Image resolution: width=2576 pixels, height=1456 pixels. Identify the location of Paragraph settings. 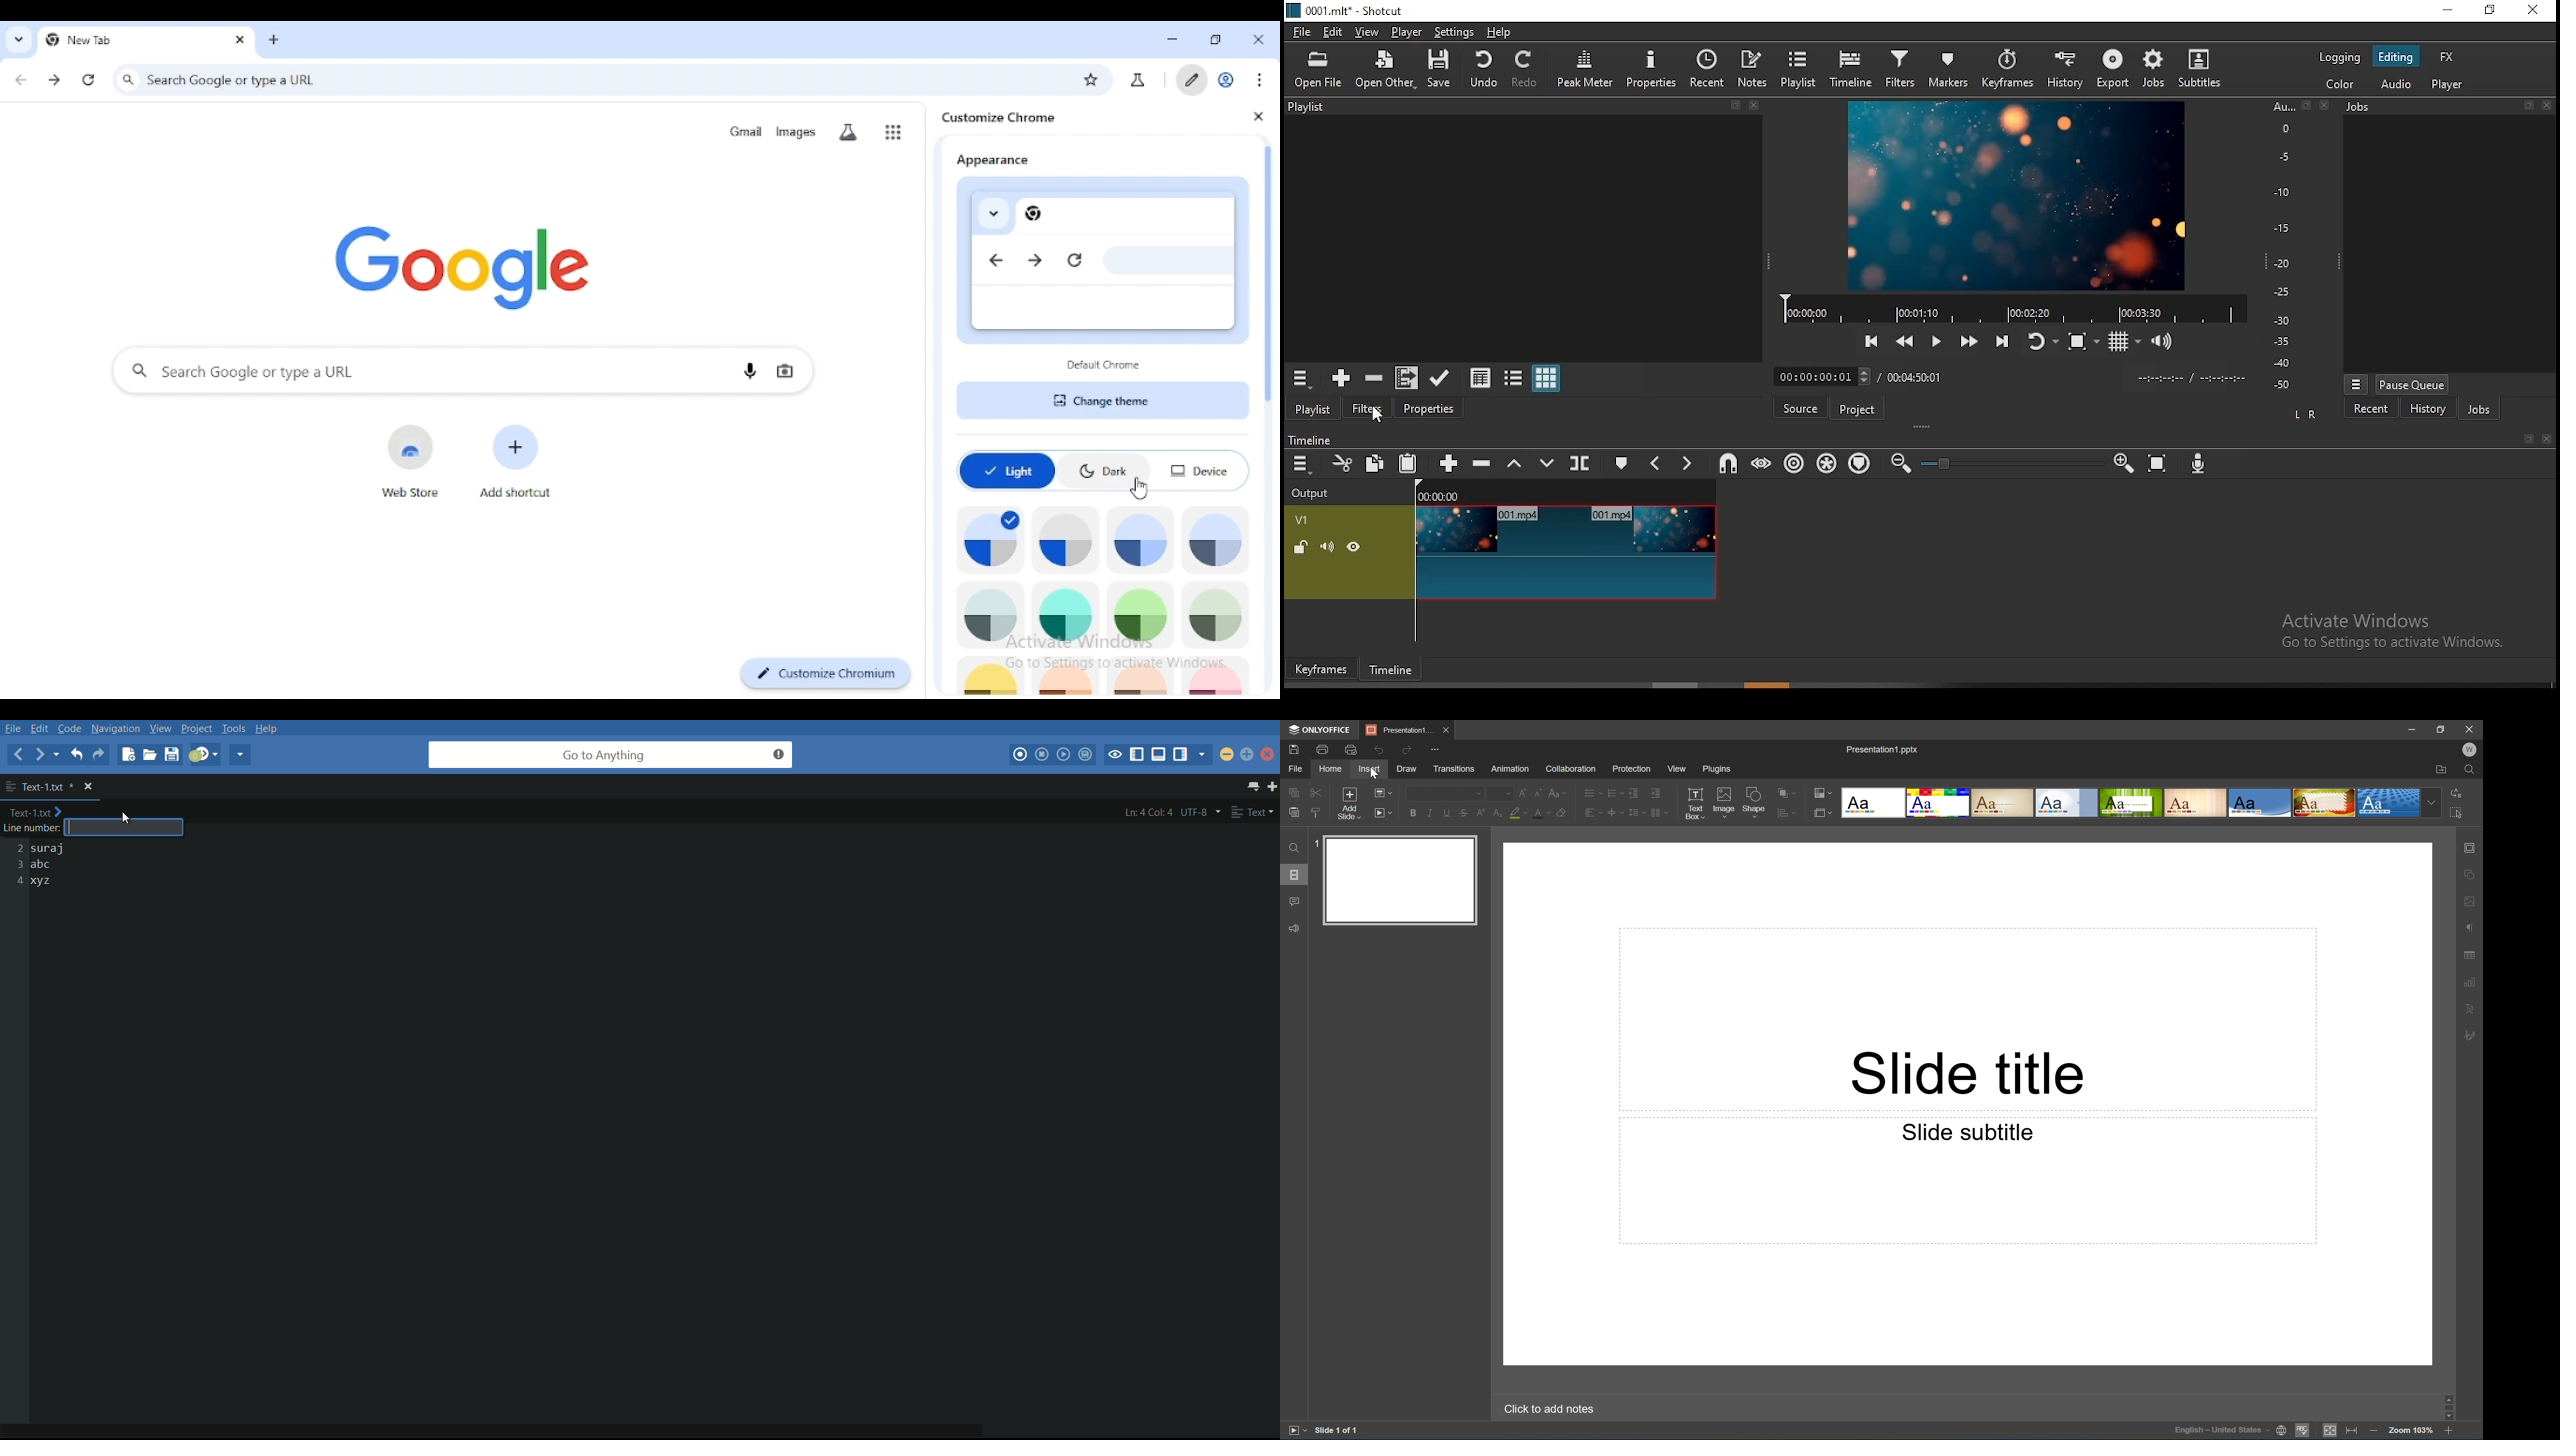
(2472, 929).